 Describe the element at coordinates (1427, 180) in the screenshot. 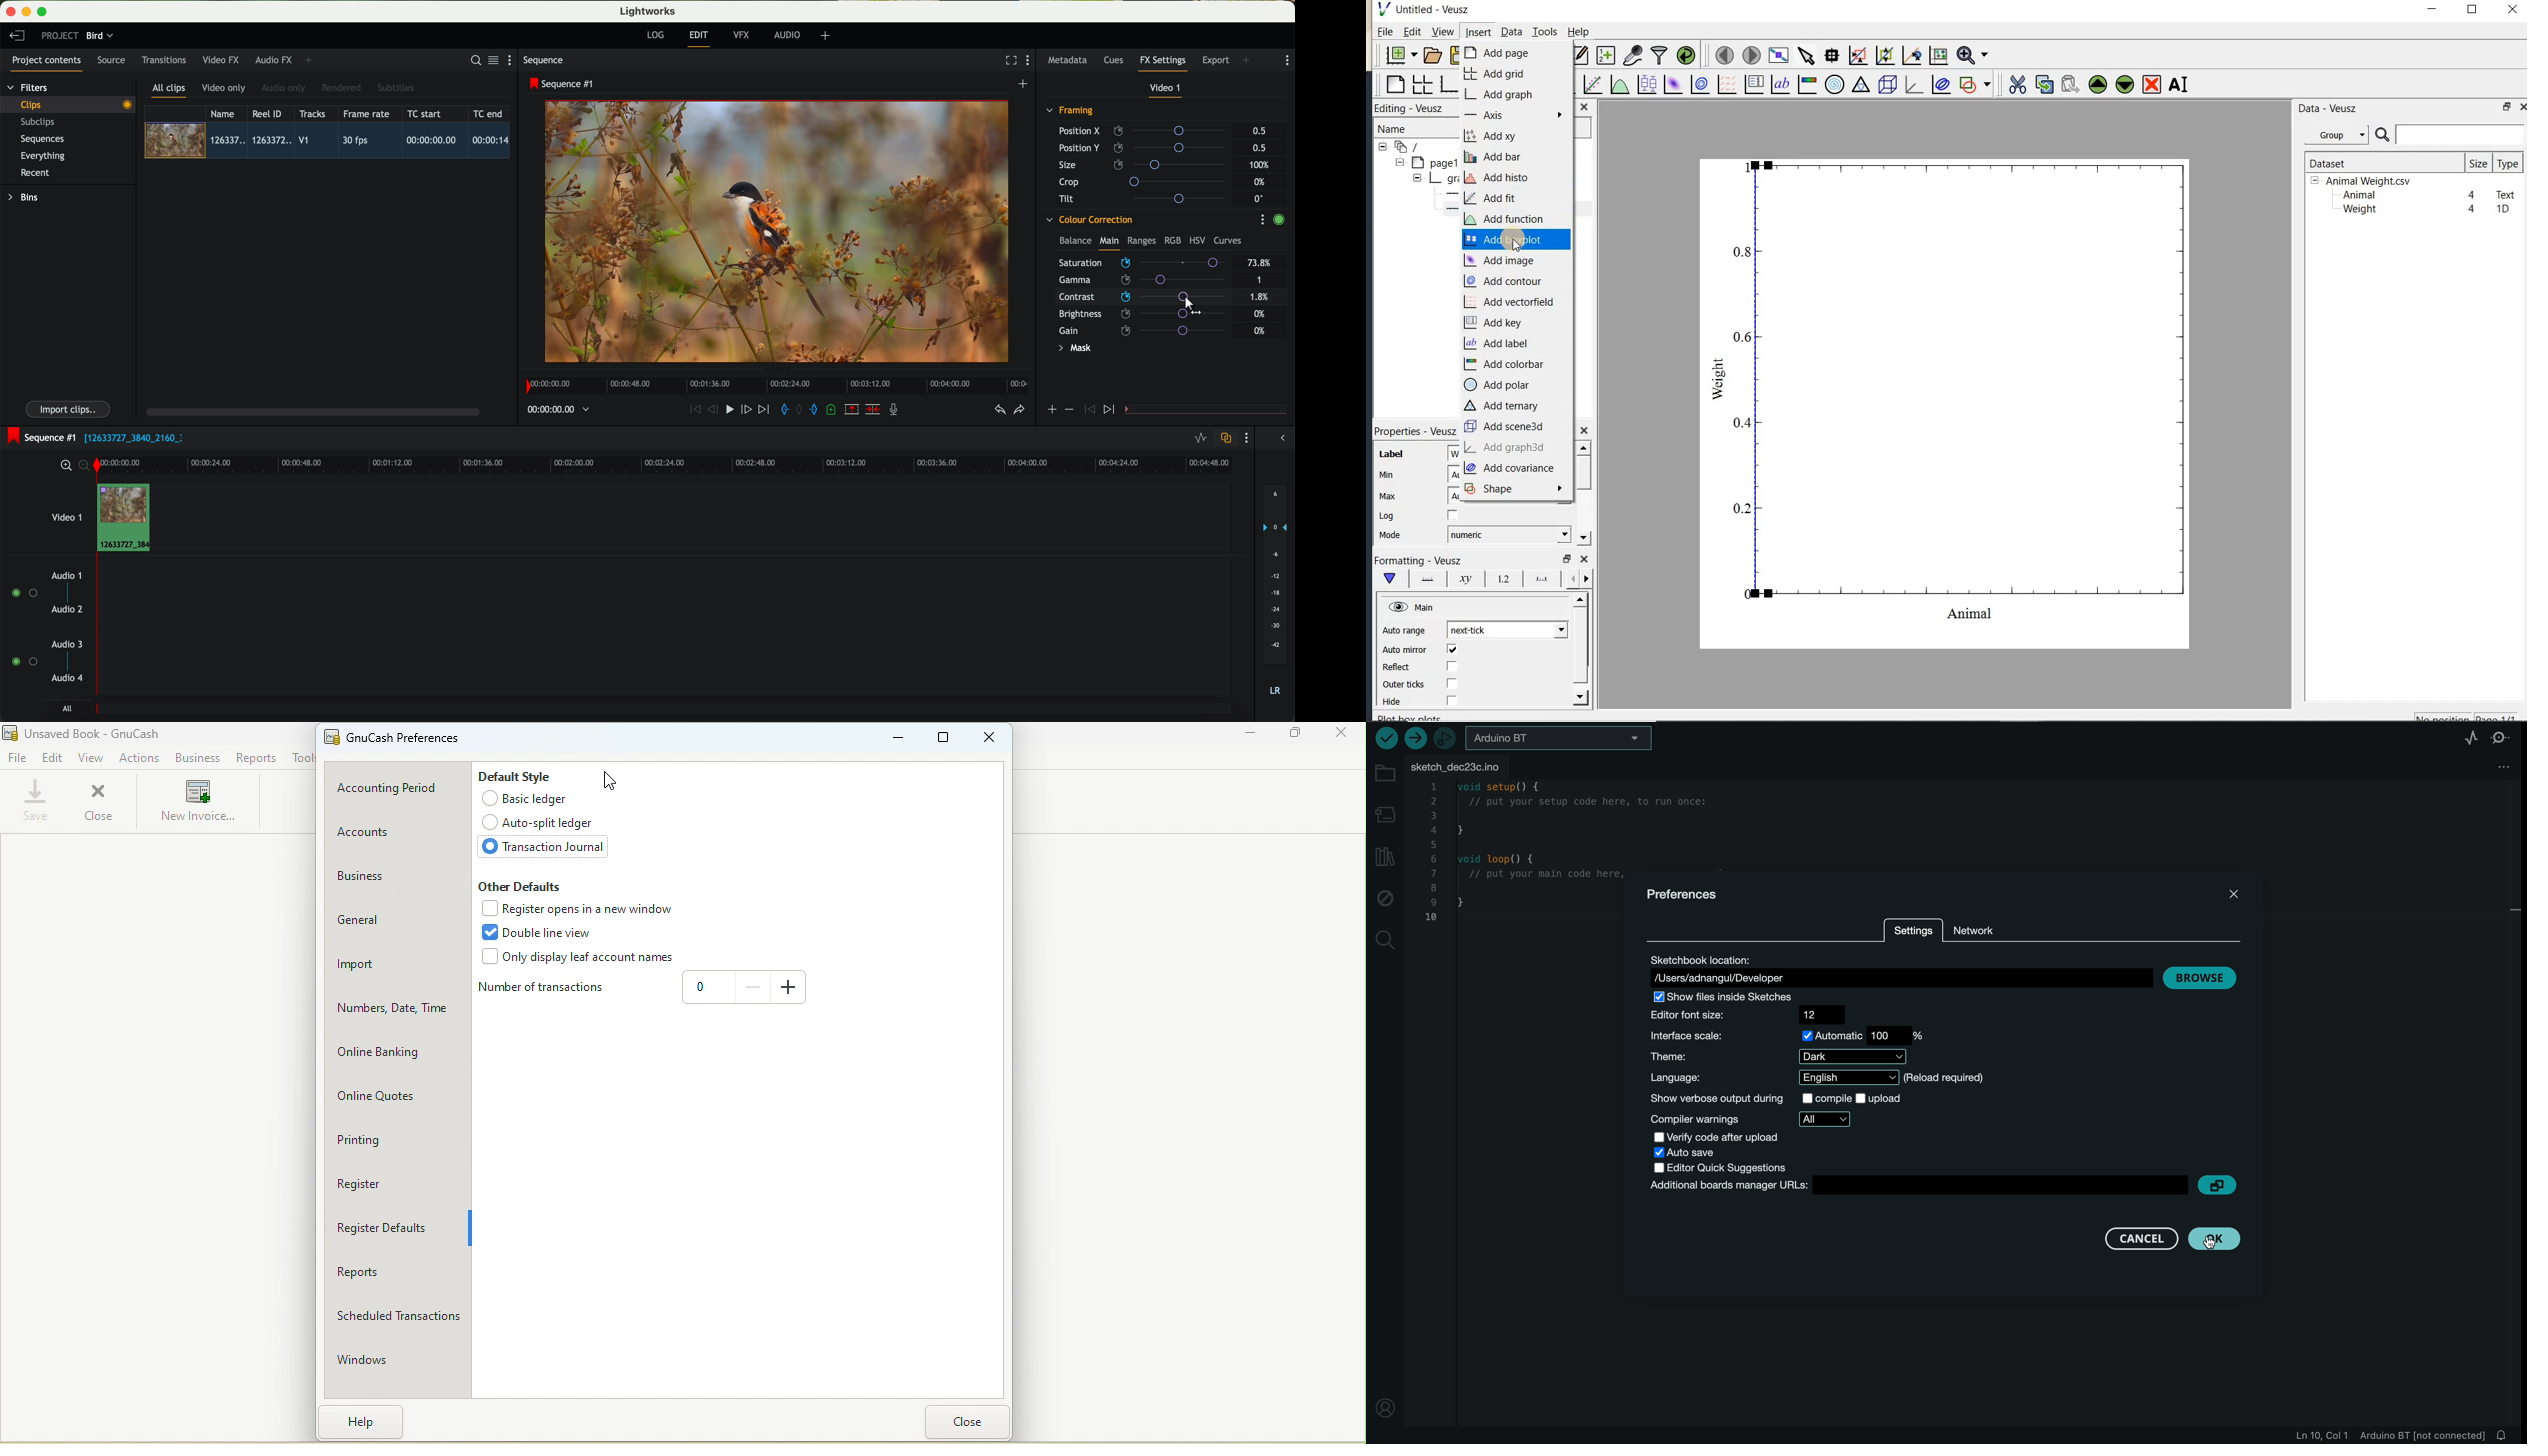

I see `graph1` at that location.